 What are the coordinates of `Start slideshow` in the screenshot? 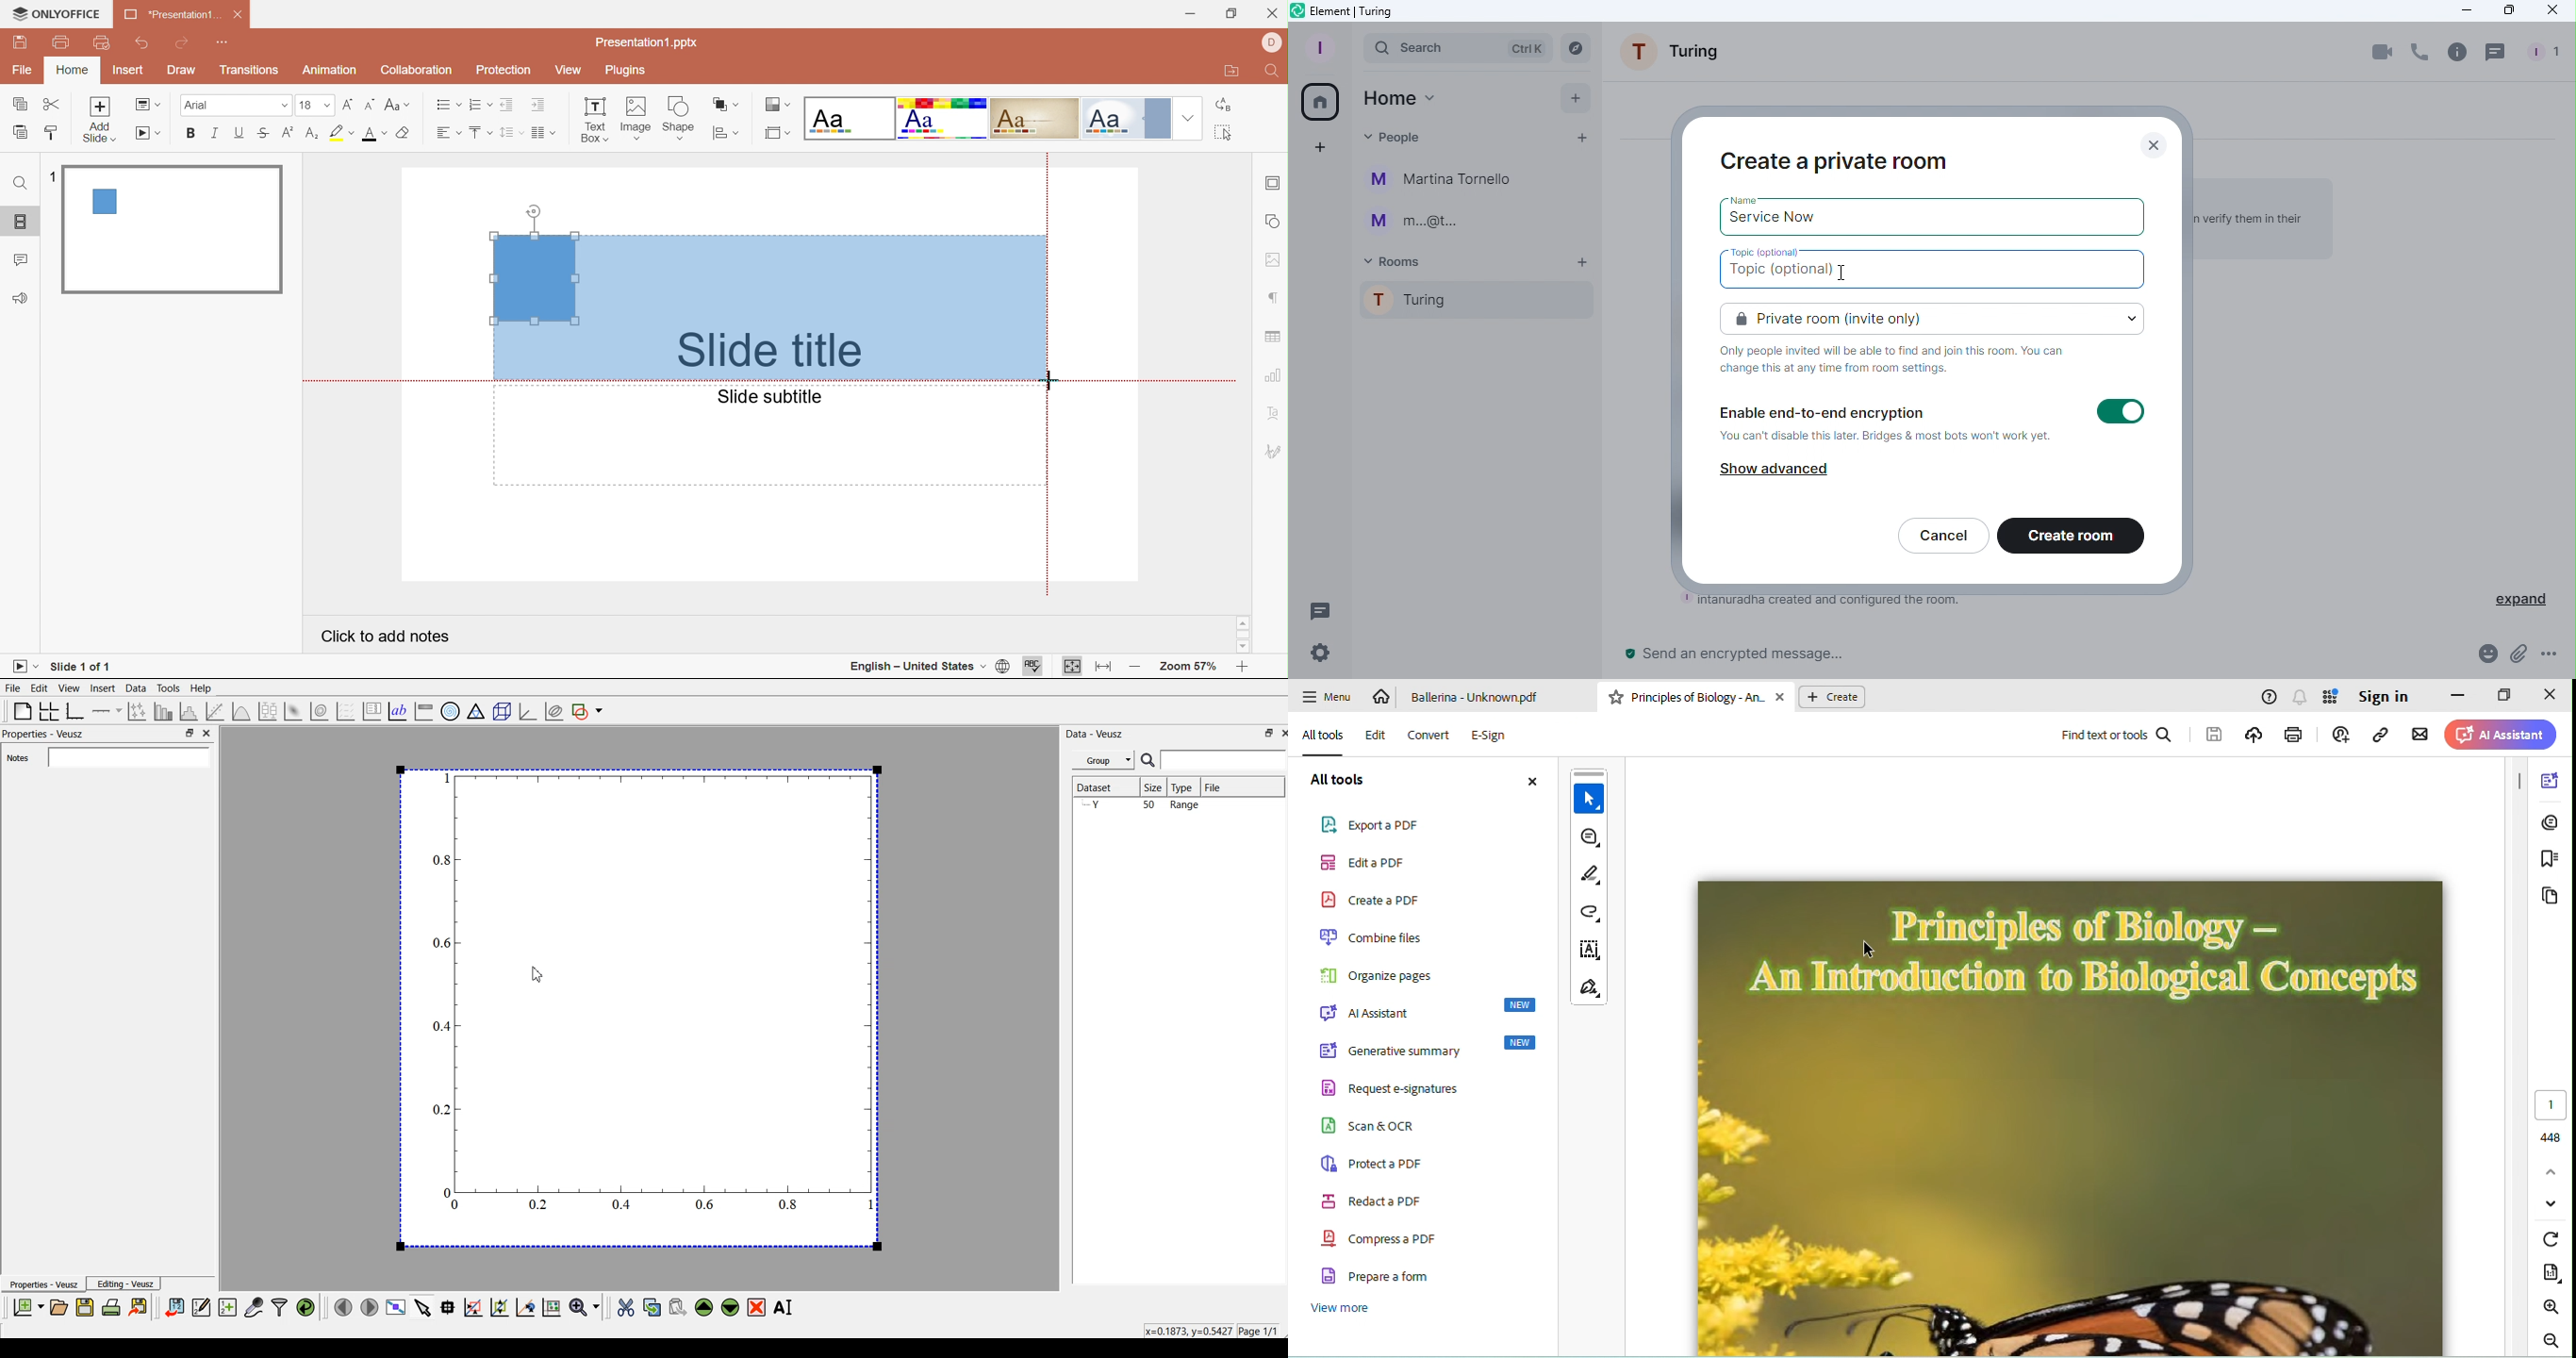 It's located at (23, 668).